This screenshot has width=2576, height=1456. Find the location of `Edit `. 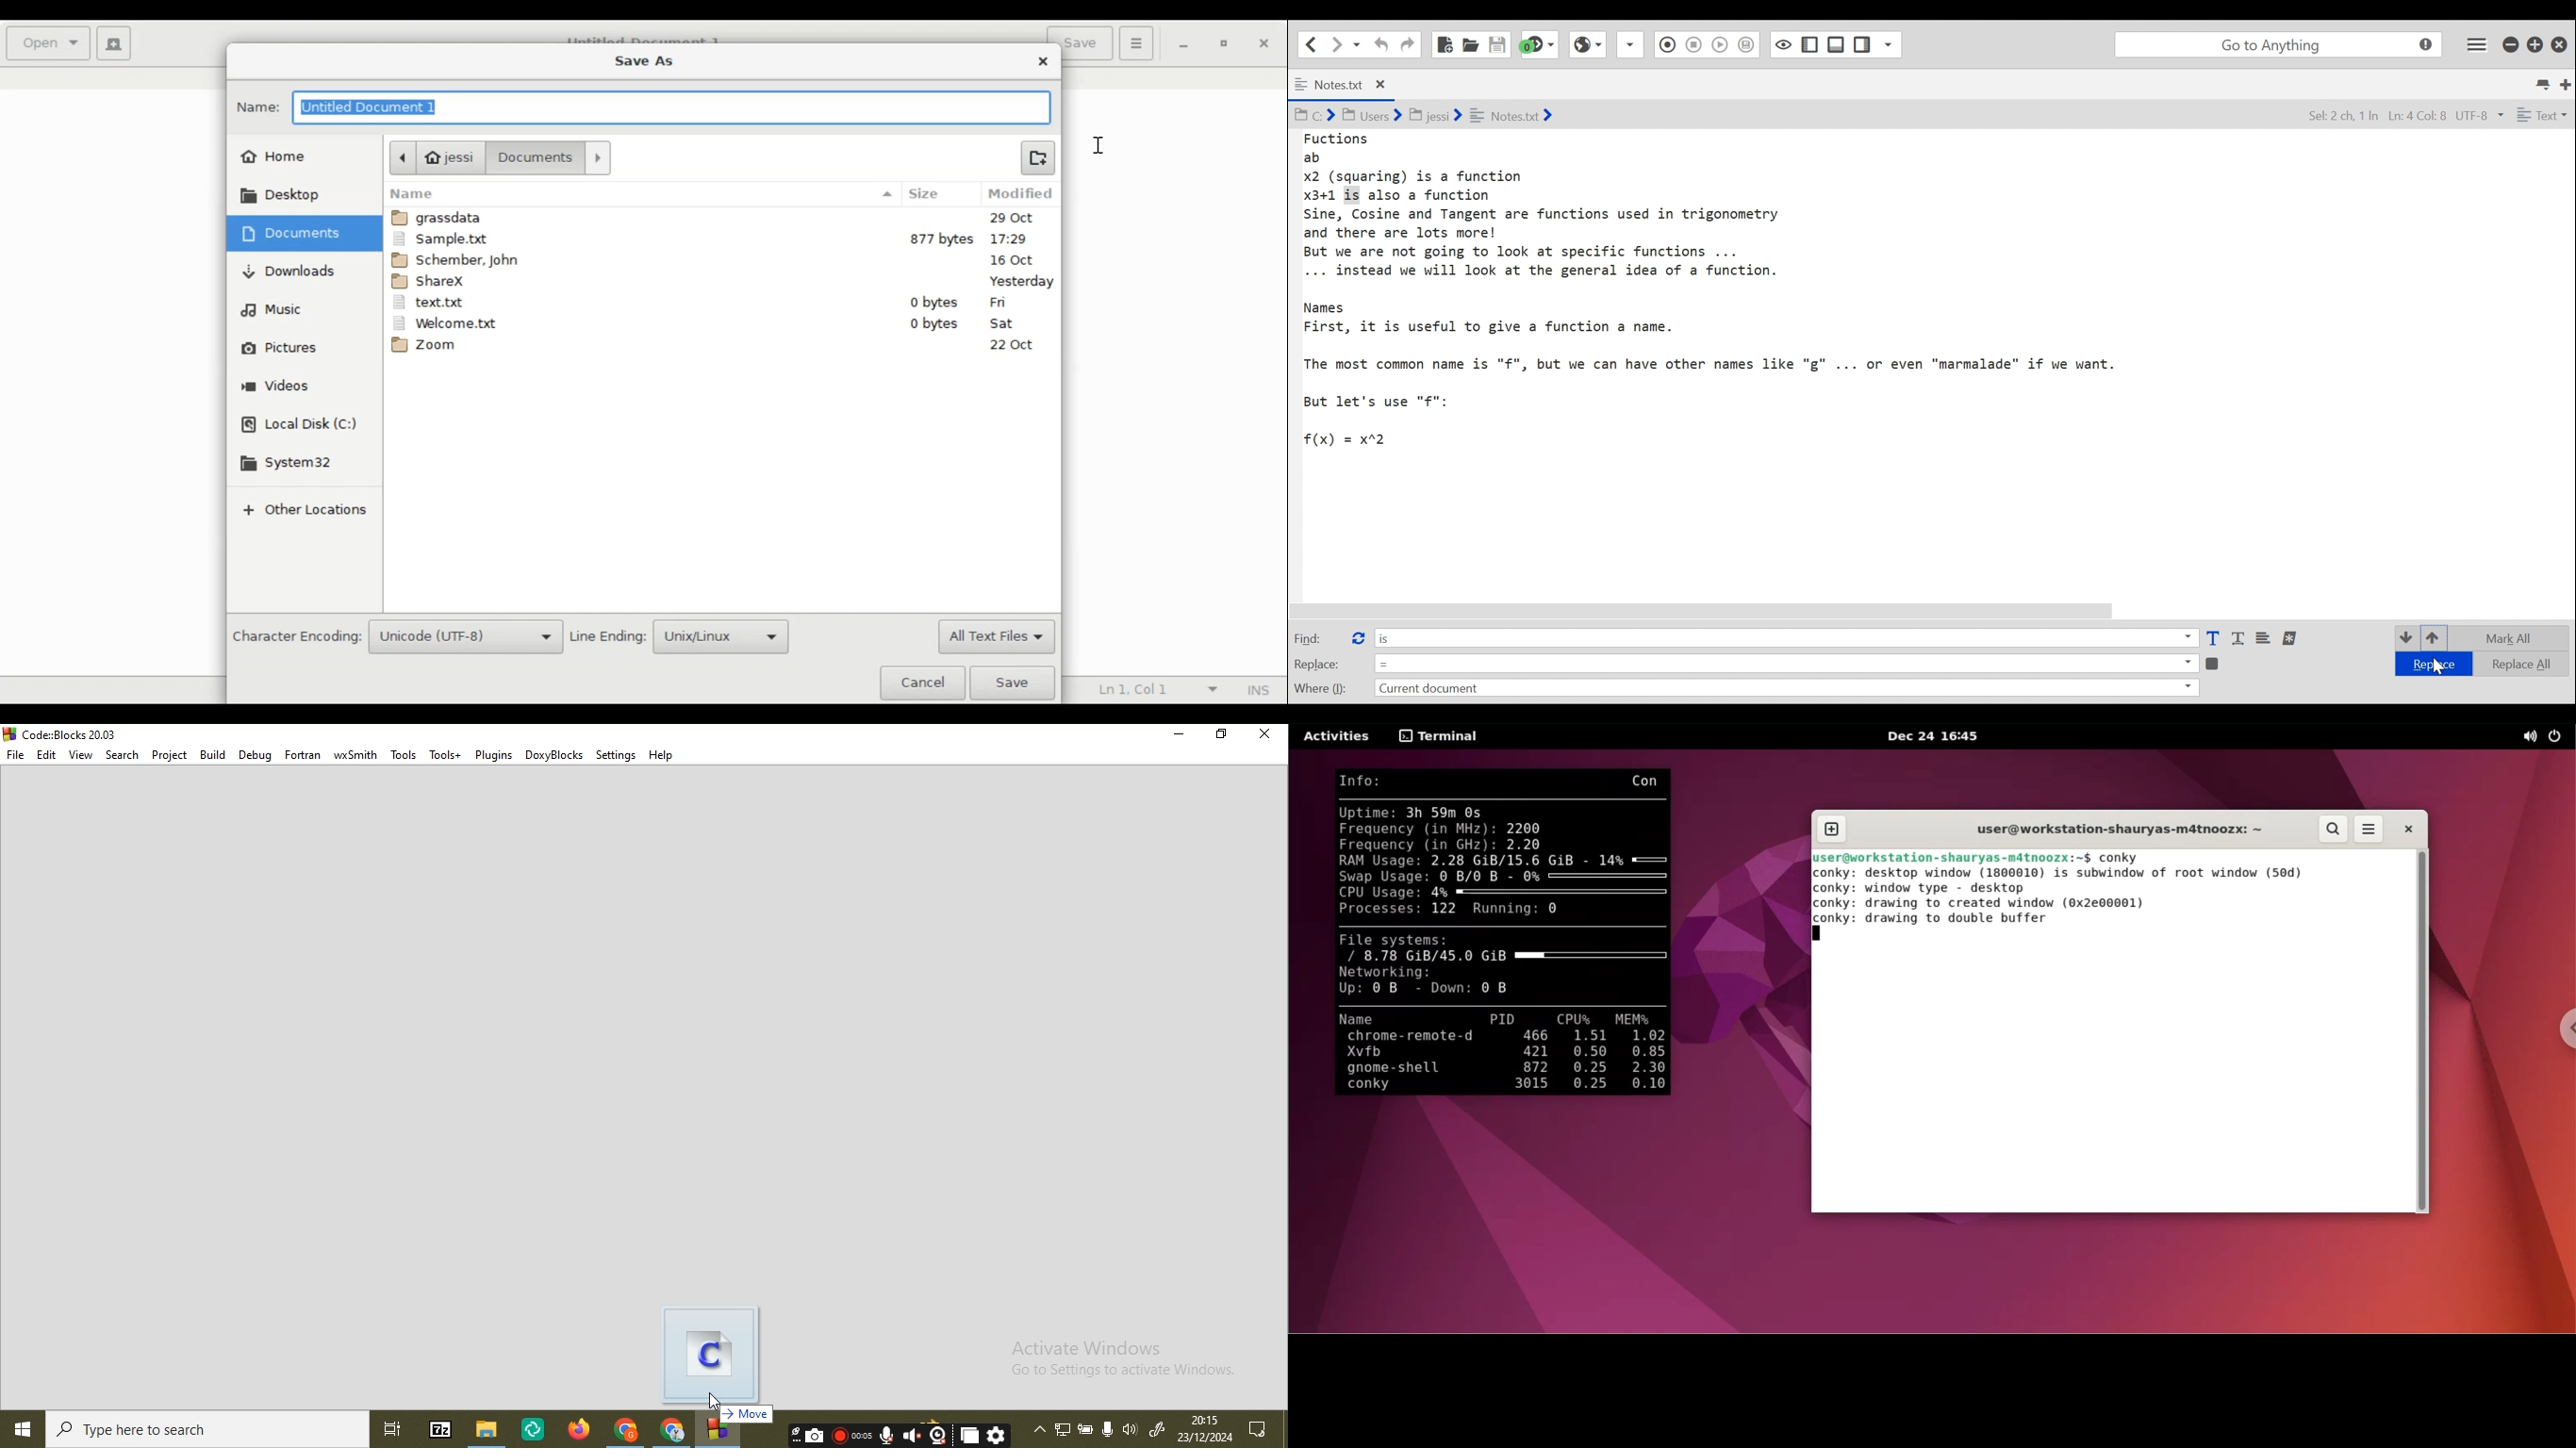

Edit  is located at coordinates (46, 755).